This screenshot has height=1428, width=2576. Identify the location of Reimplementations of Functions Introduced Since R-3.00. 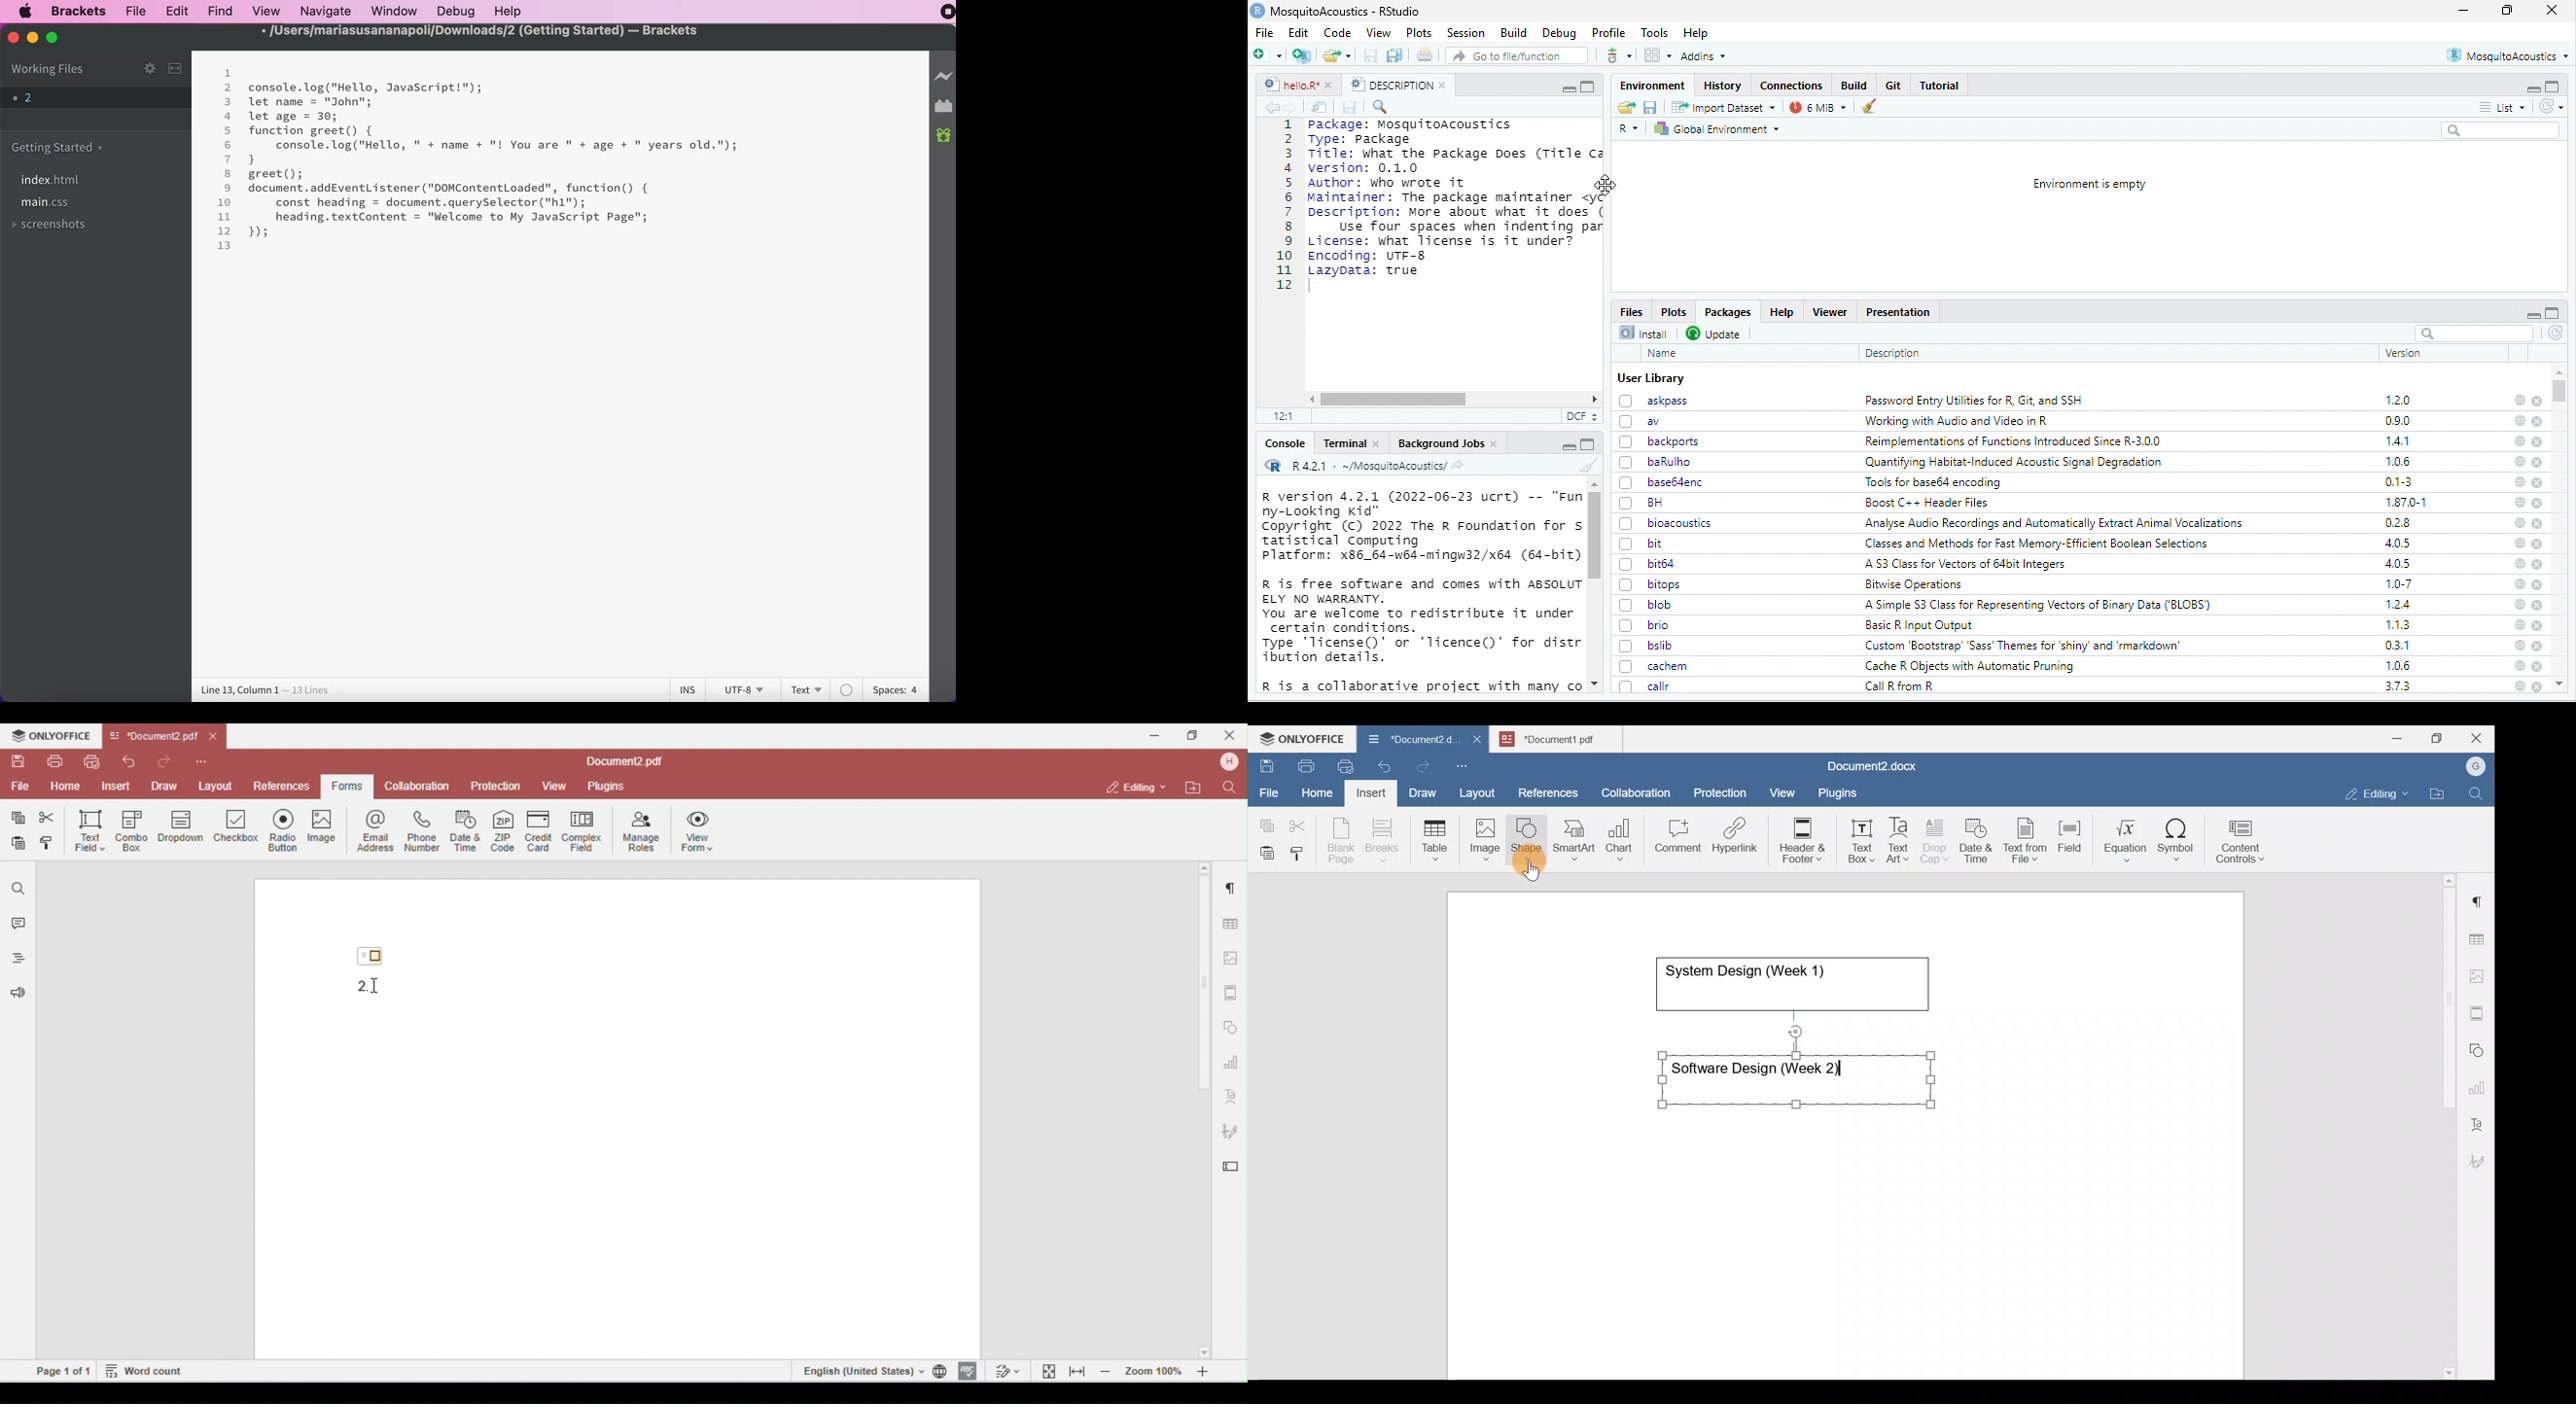
(2015, 442).